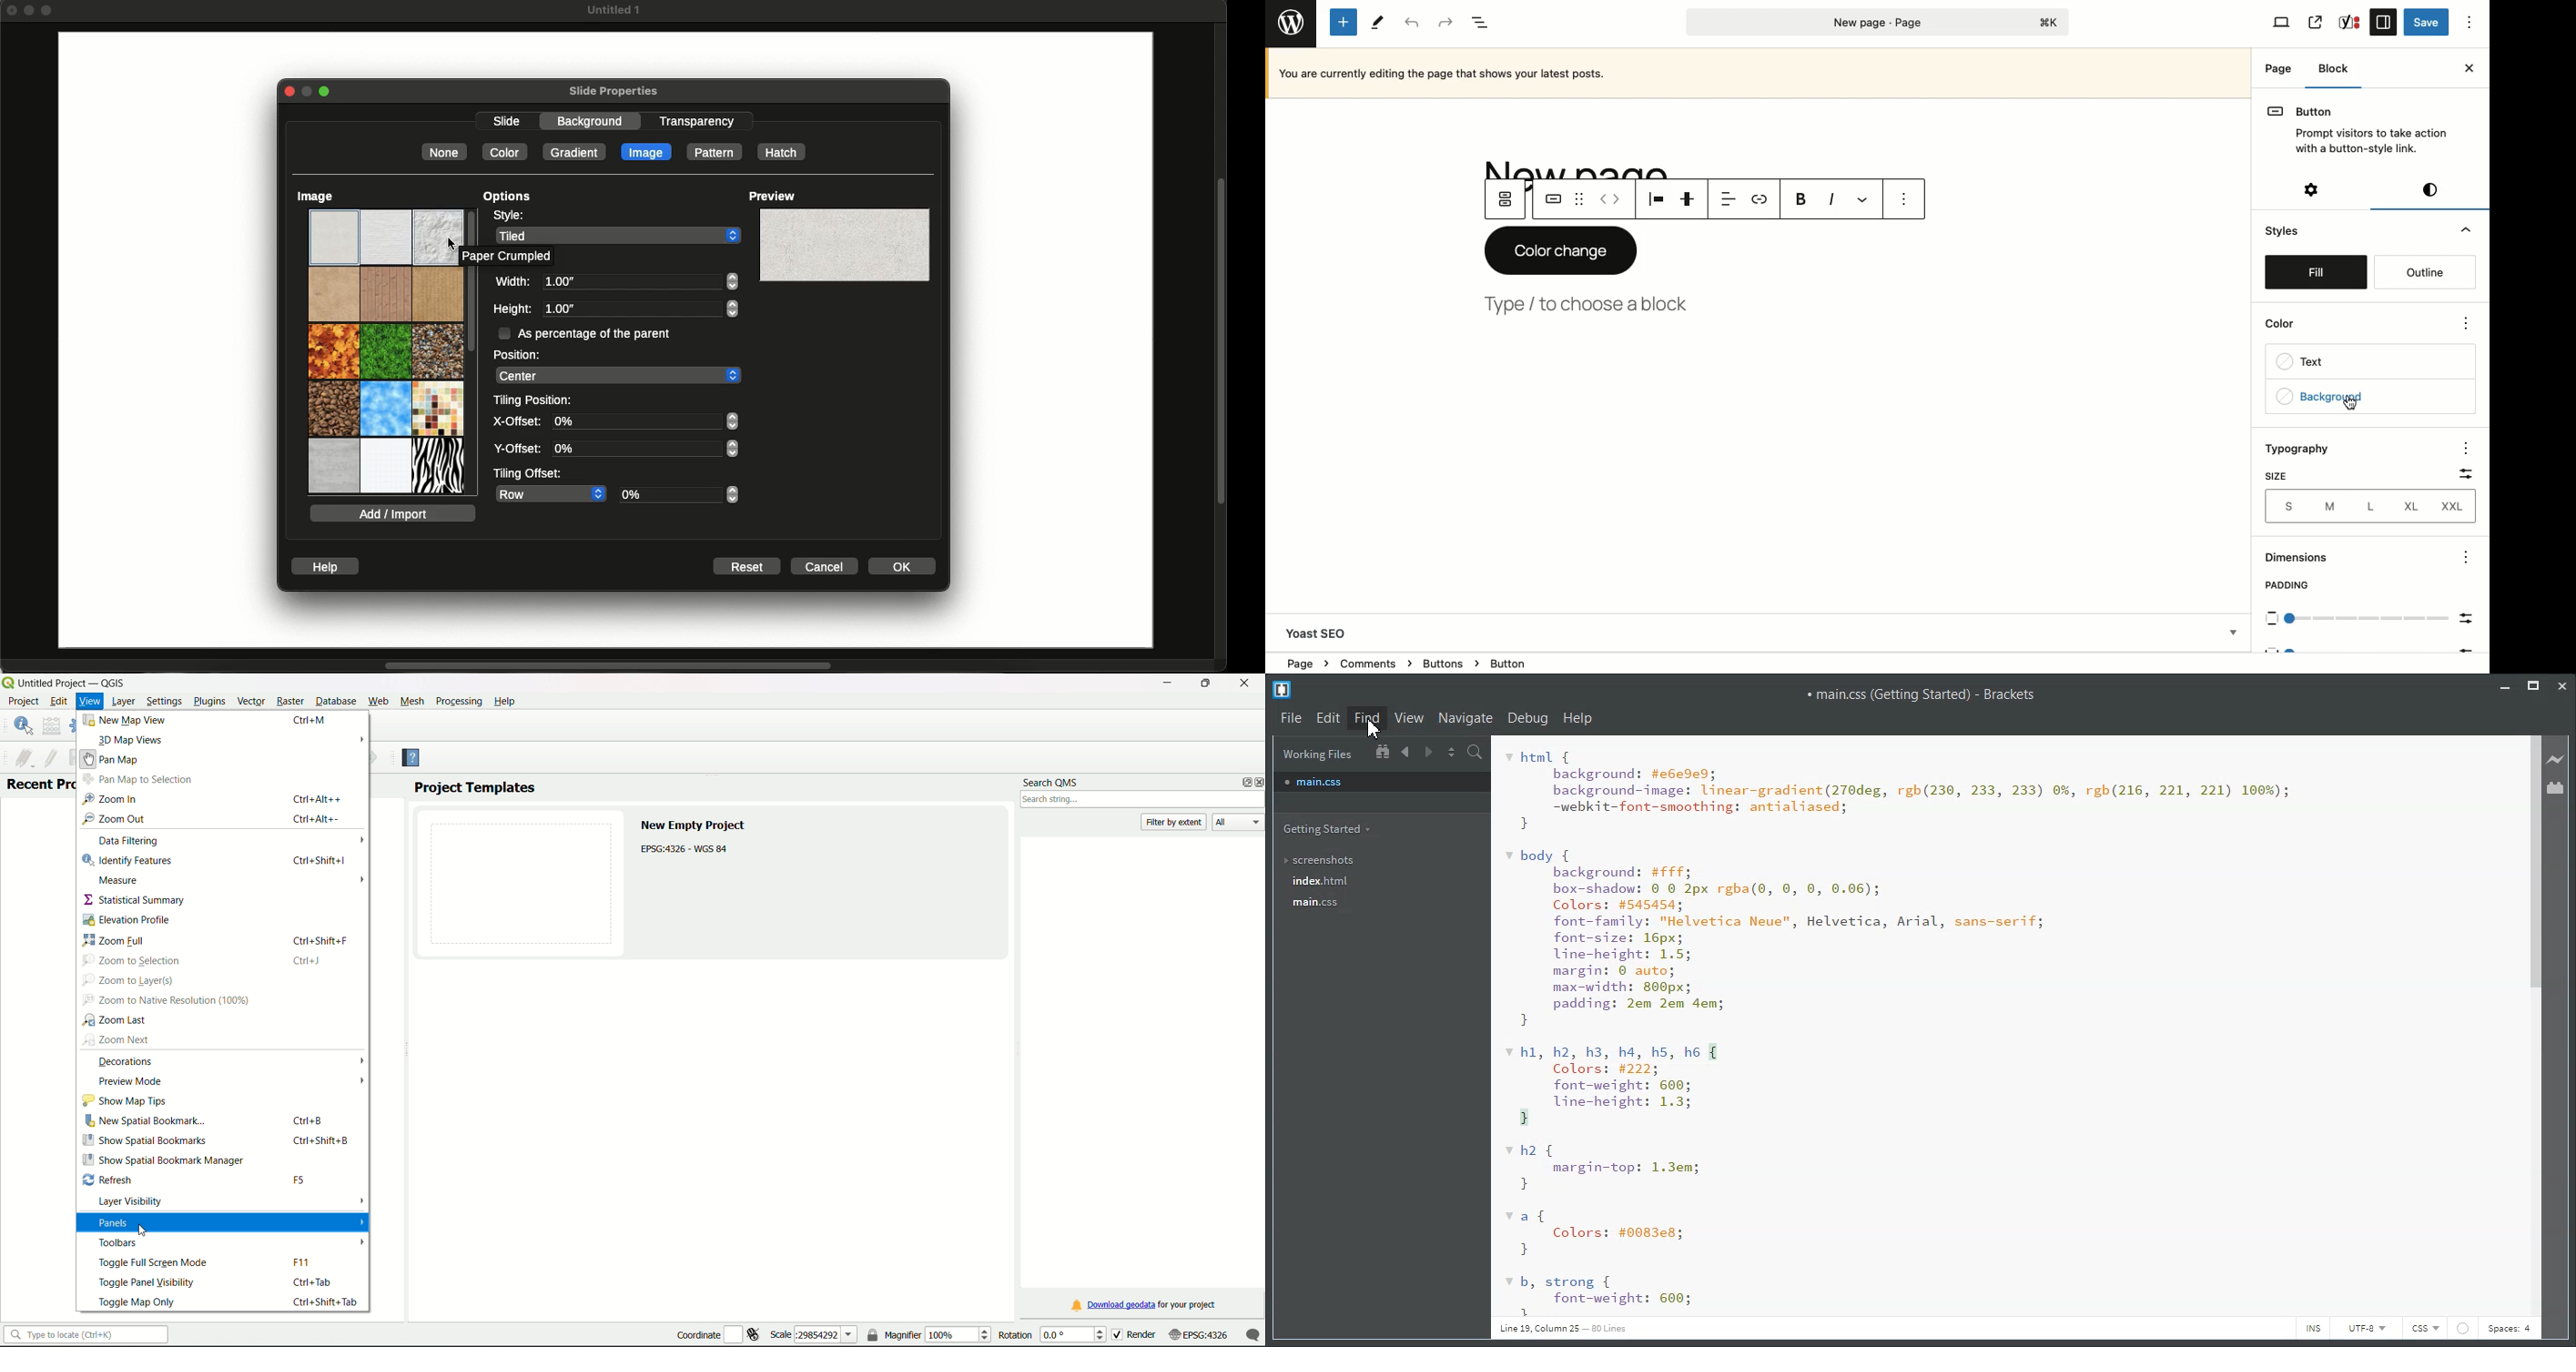 This screenshot has width=2576, height=1372. I want to click on Style:, so click(508, 216).